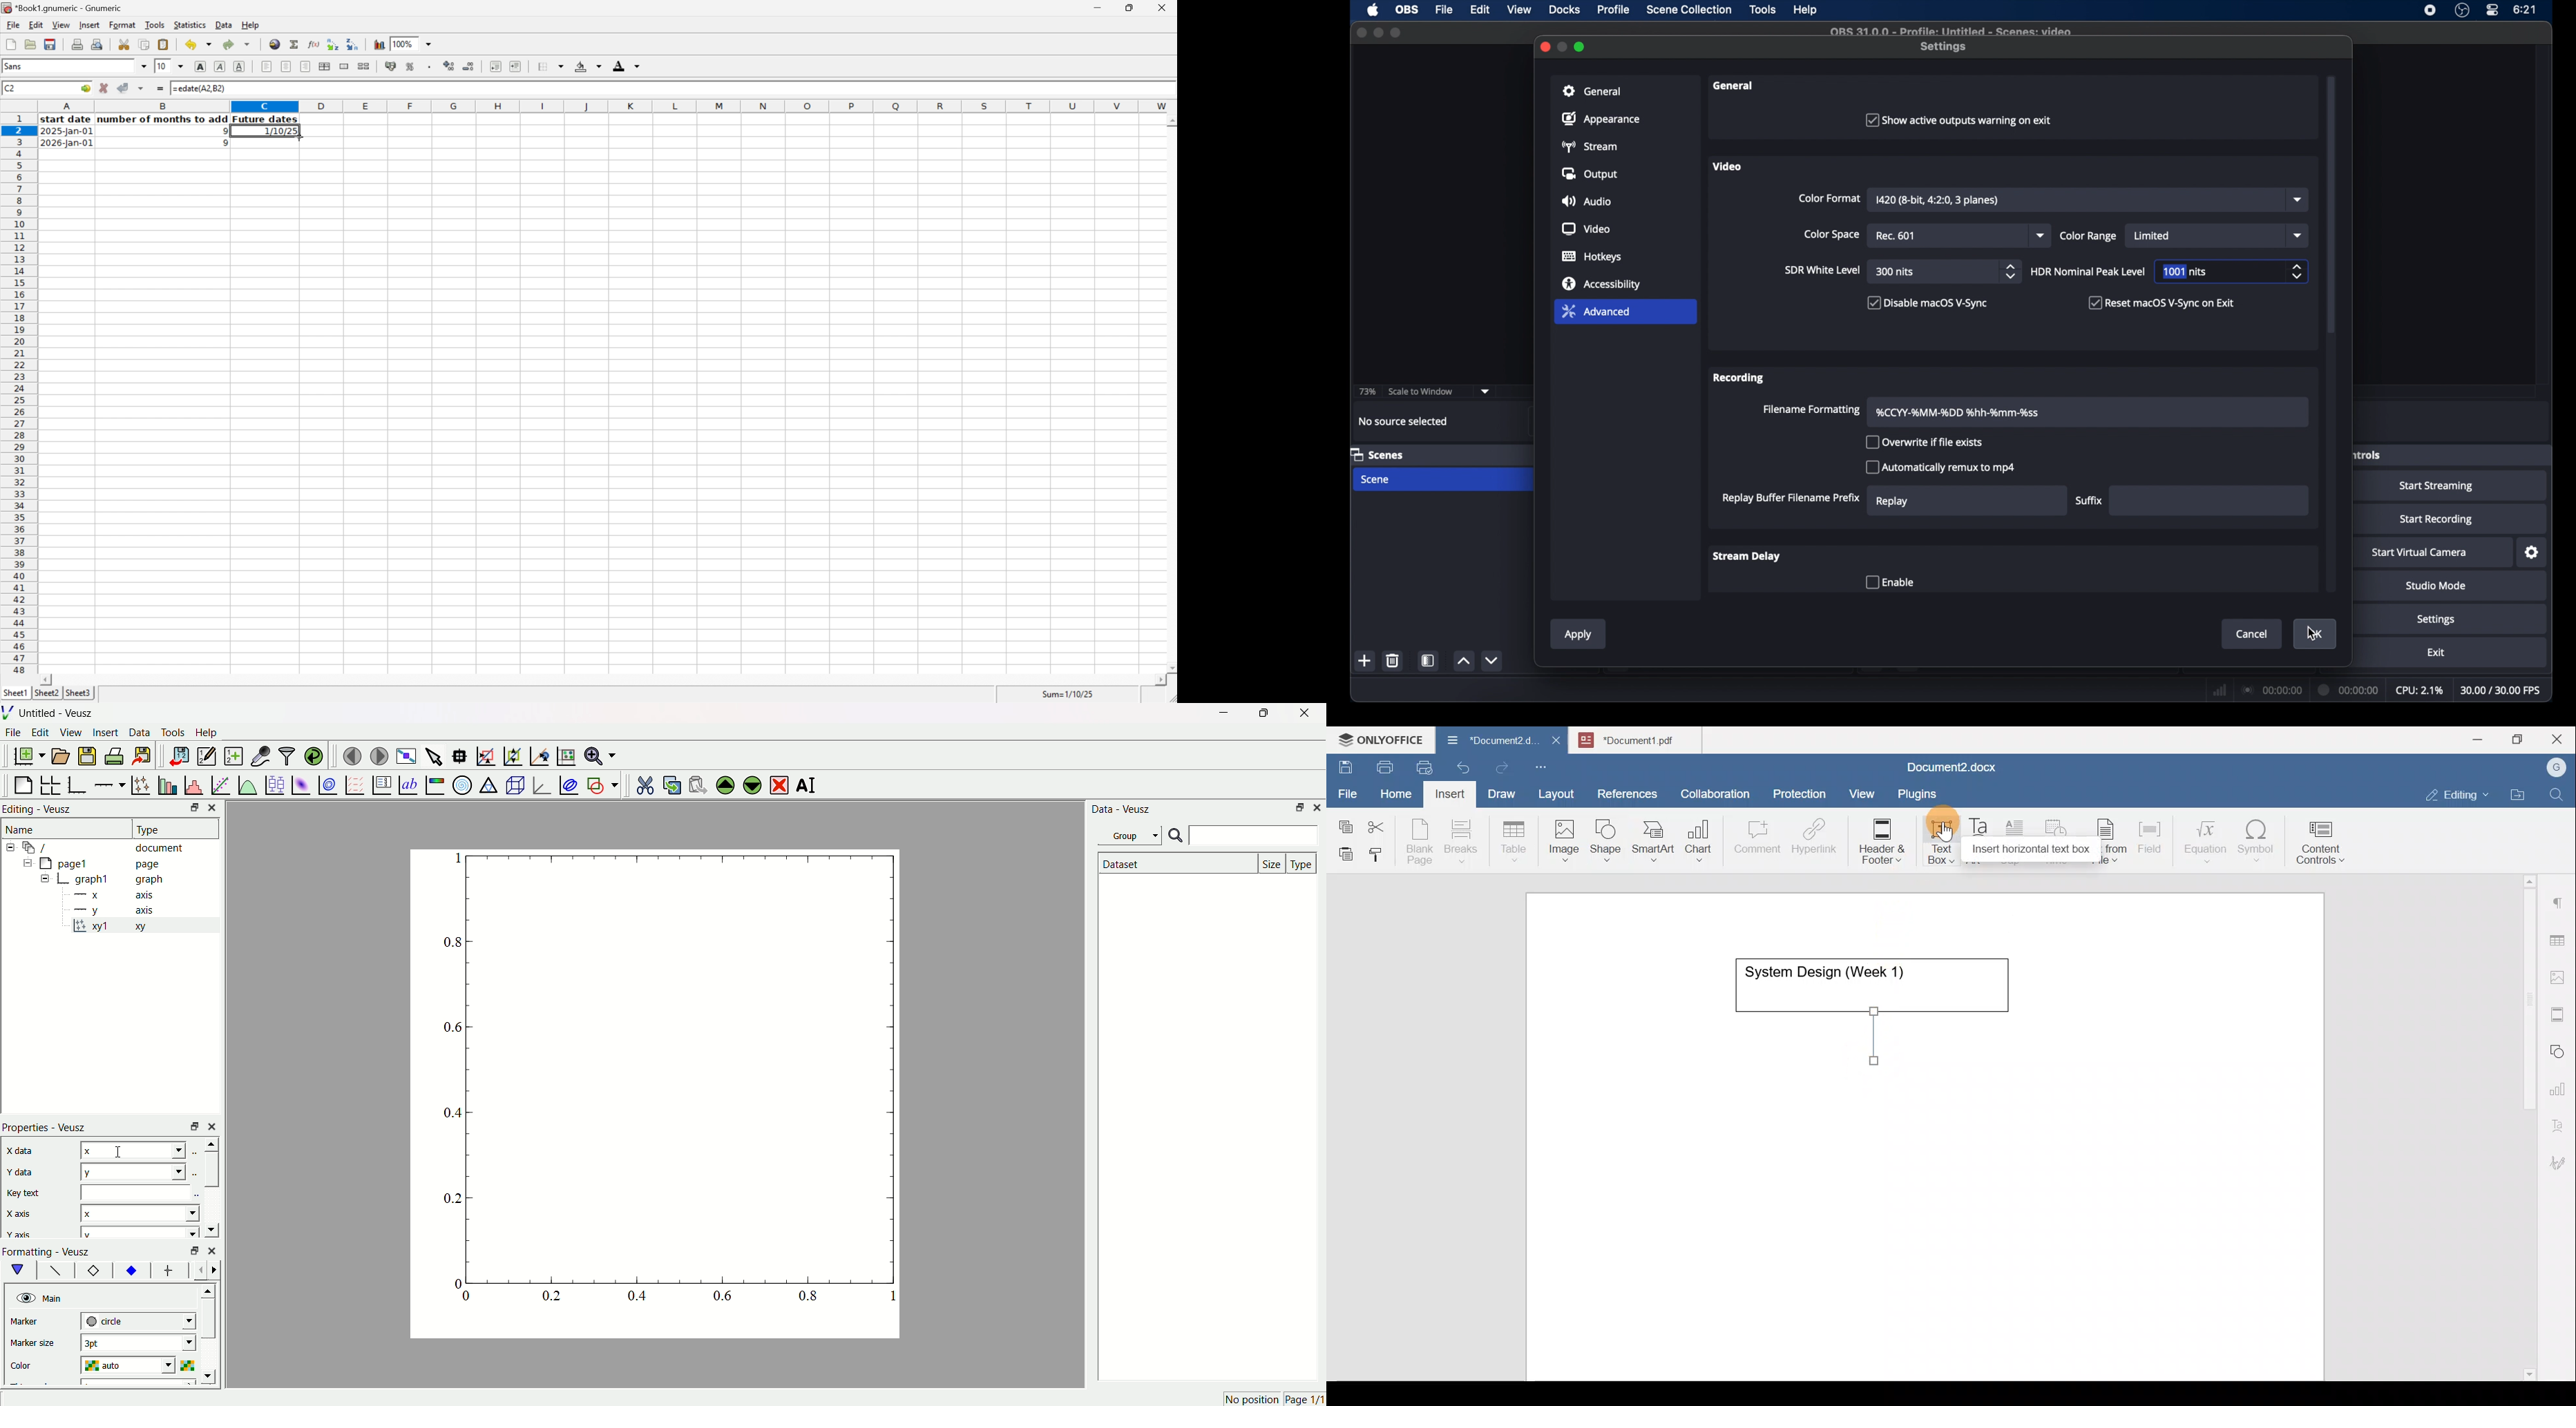  Describe the element at coordinates (2013, 272) in the screenshot. I see `stepper buttons` at that location.